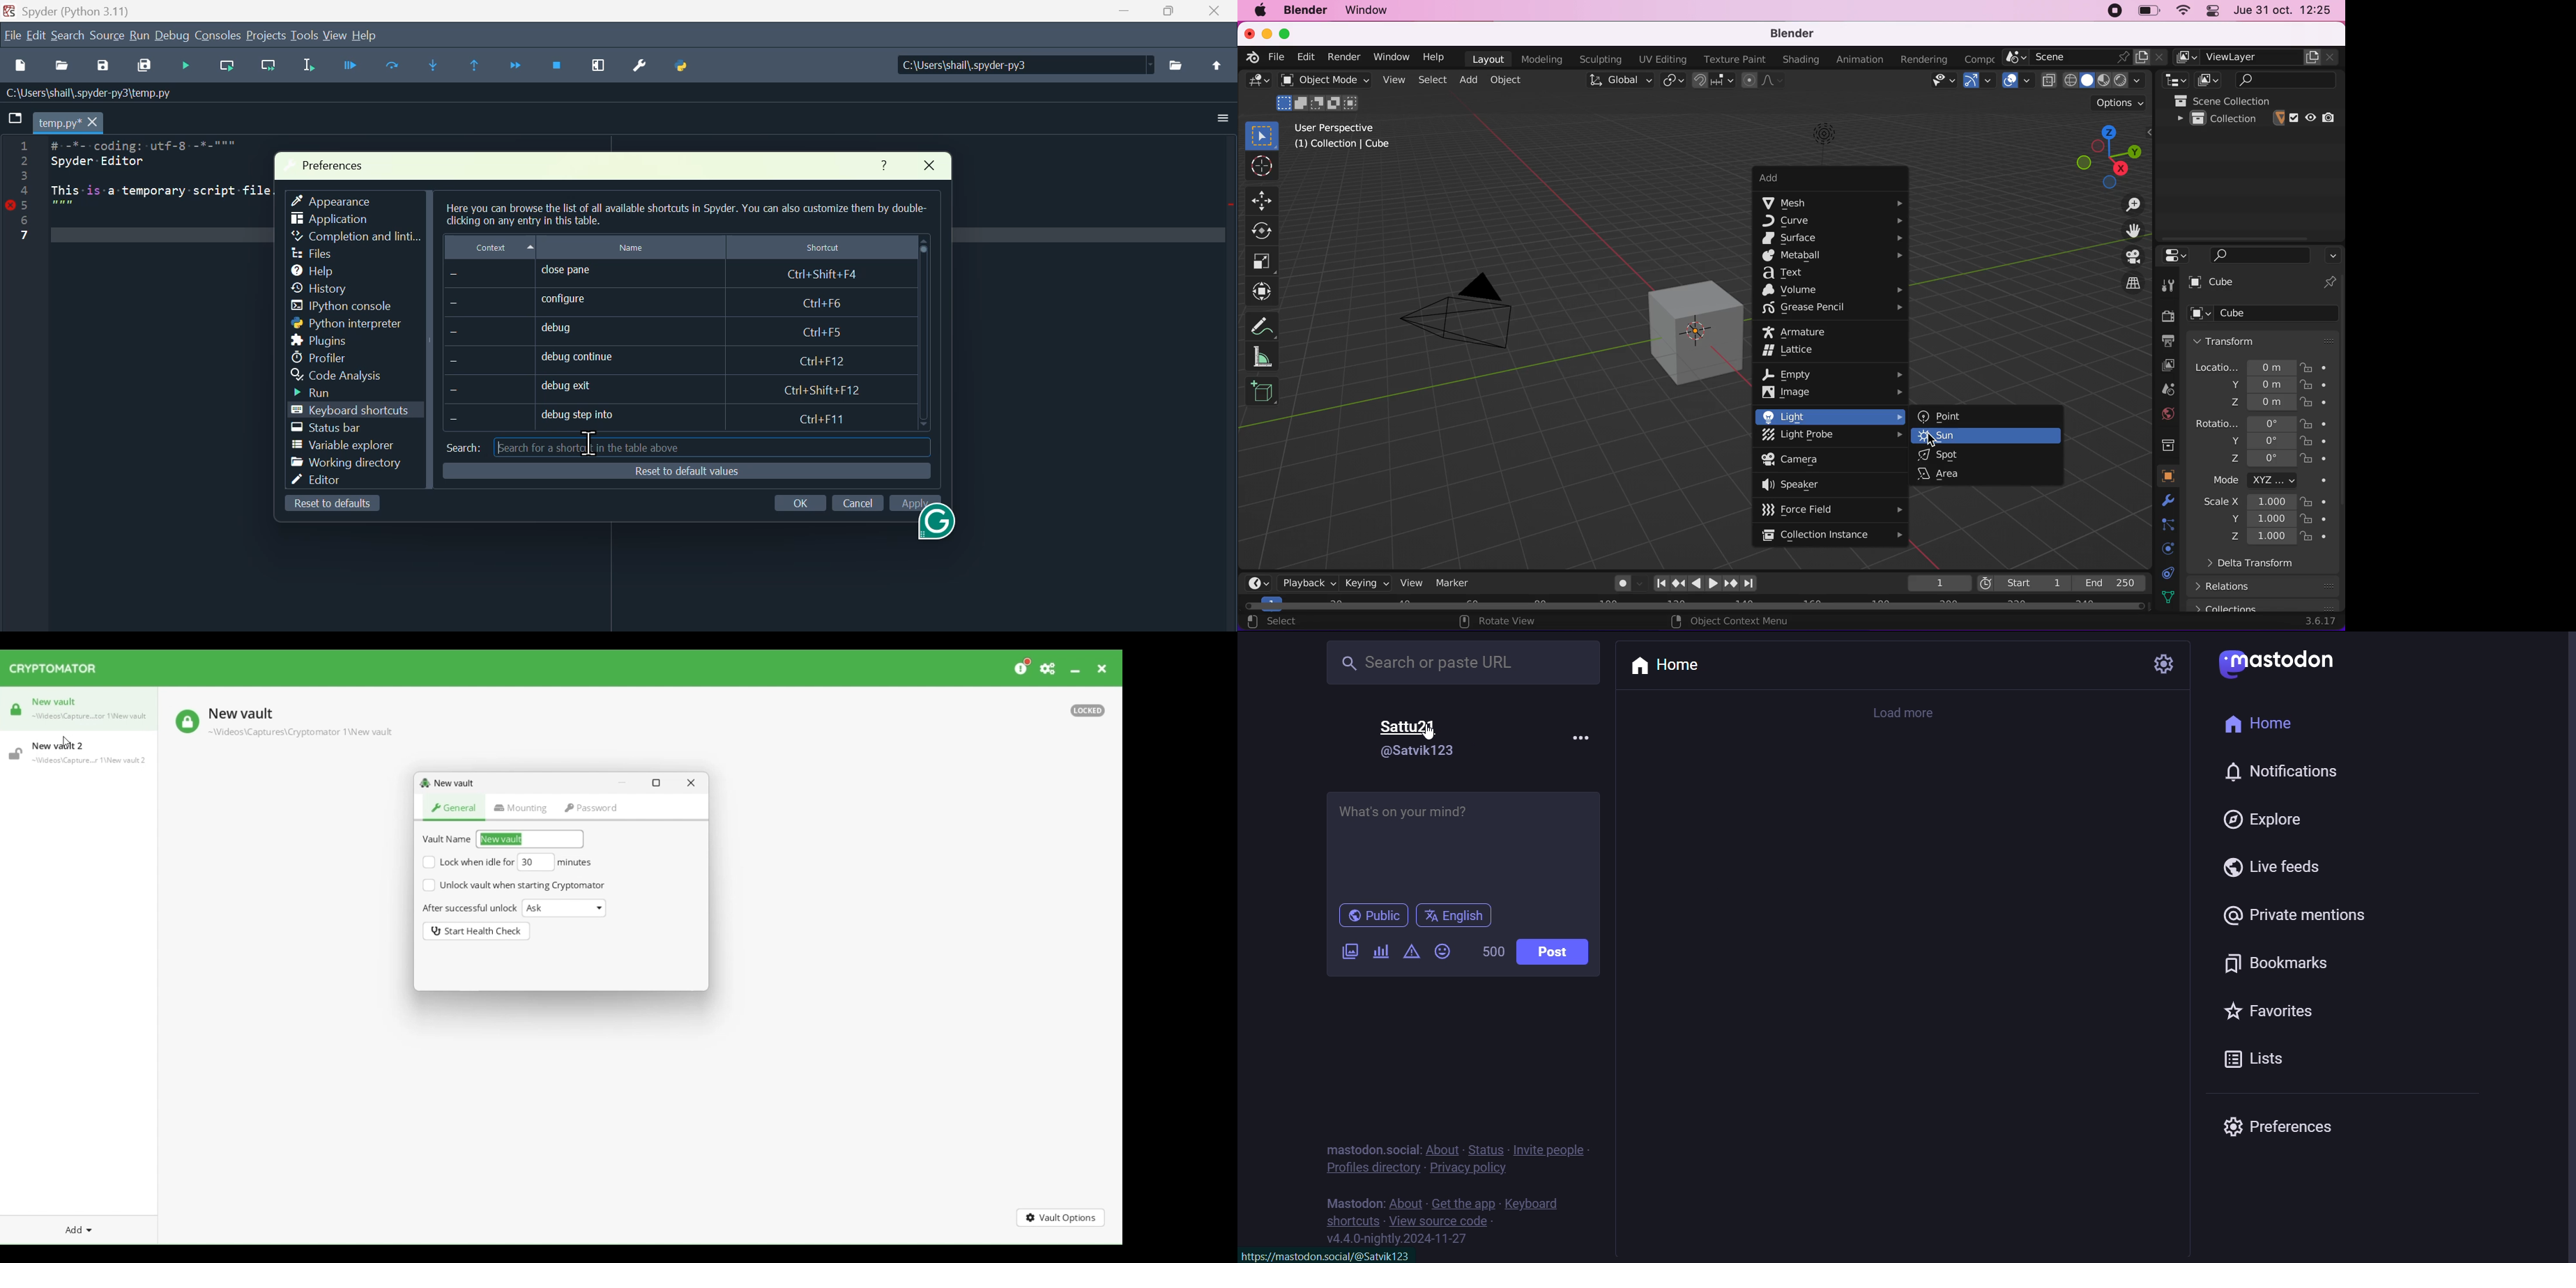 The image size is (2576, 1288). Describe the element at coordinates (1820, 138) in the screenshot. I see `light` at that location.